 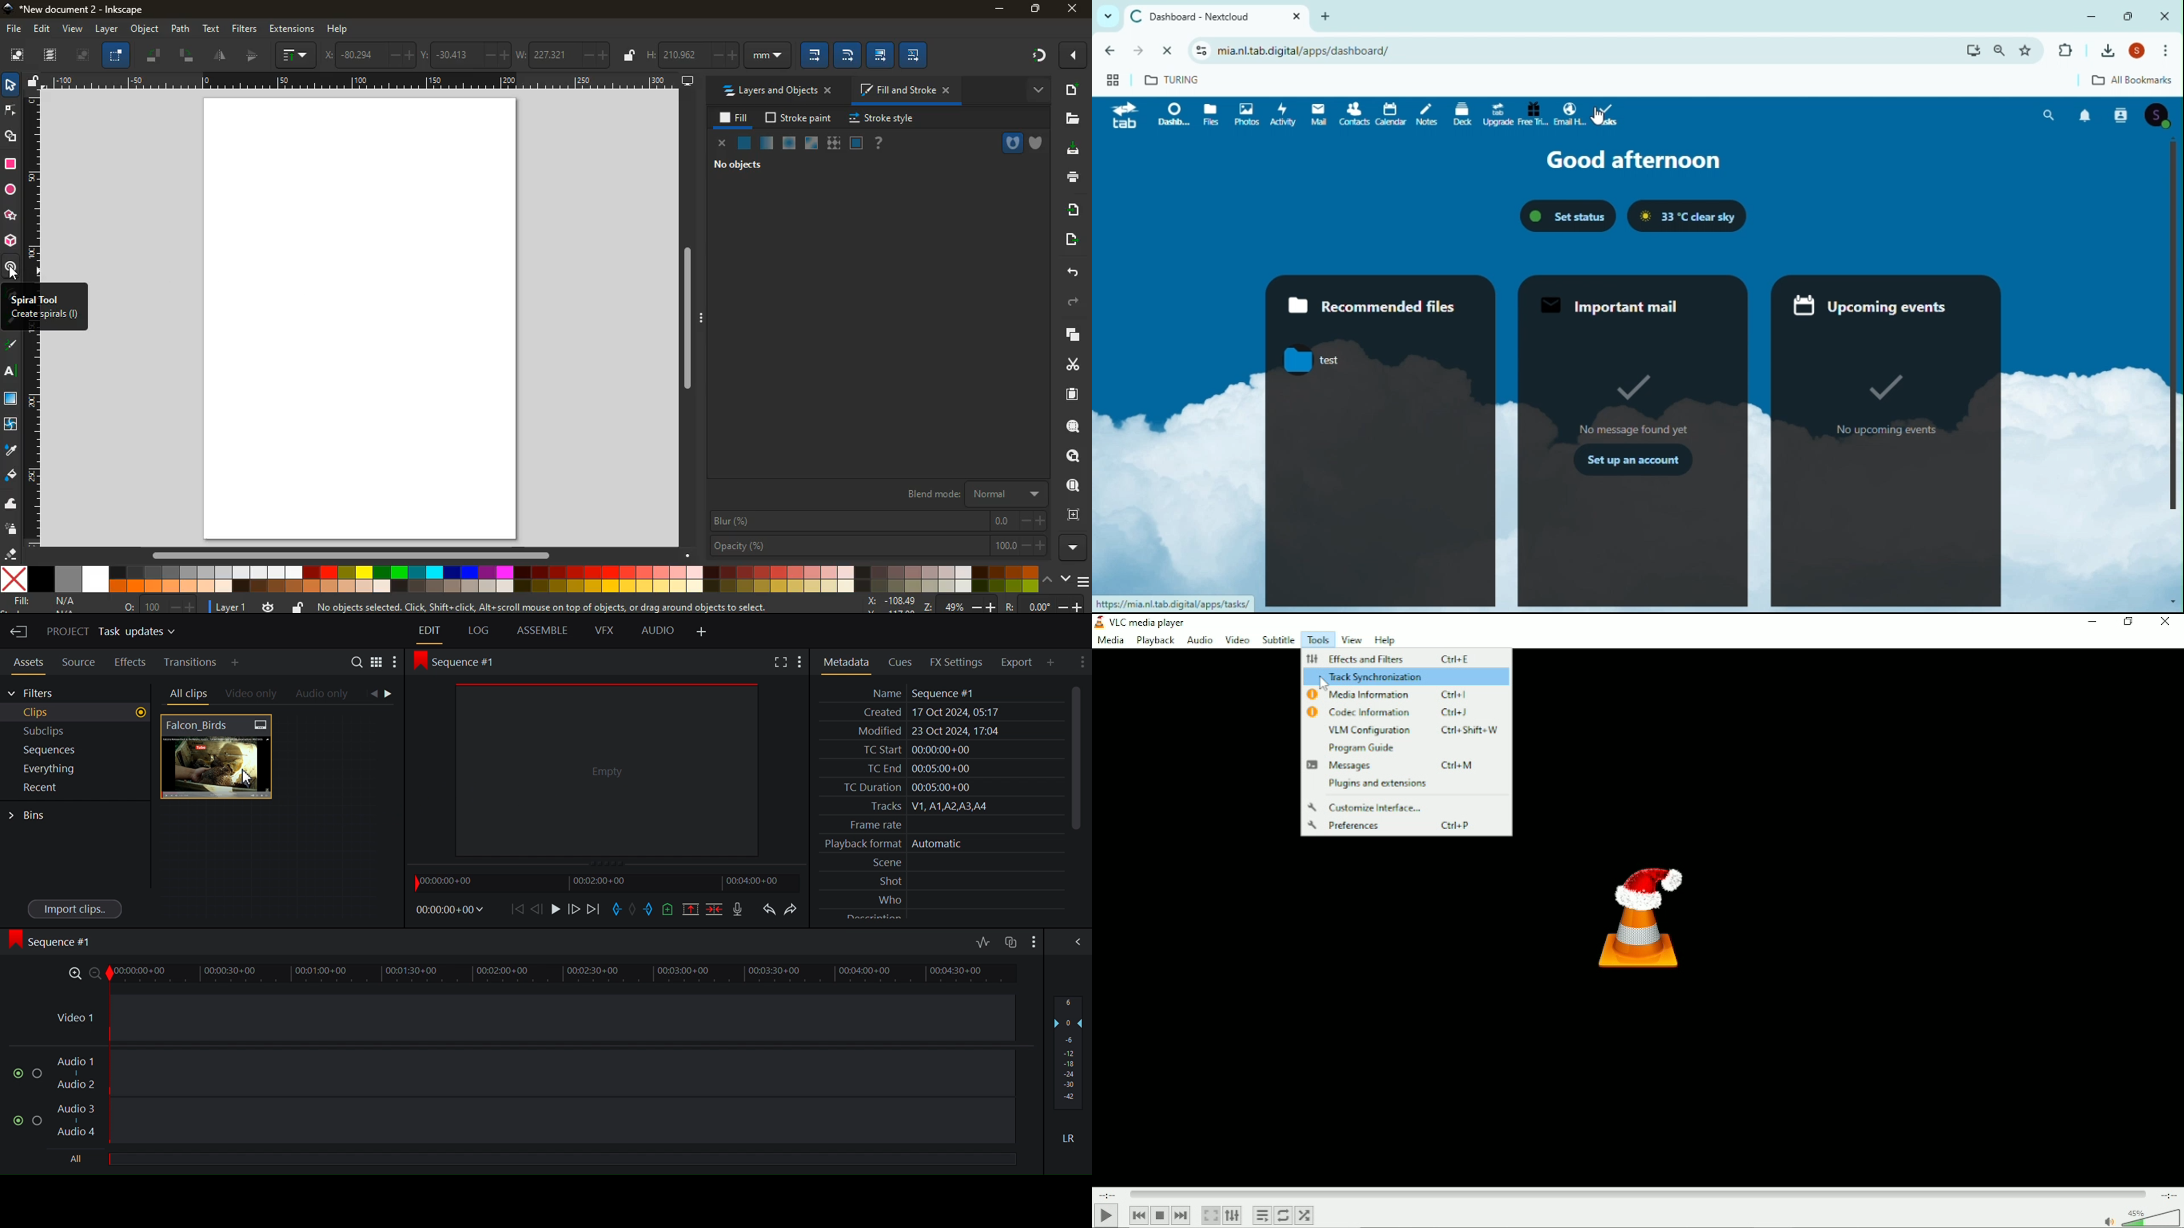 What do you see at coordinates (1122, 118) in the screenshot?
I see `tab` at bounding box center [1122, 118].